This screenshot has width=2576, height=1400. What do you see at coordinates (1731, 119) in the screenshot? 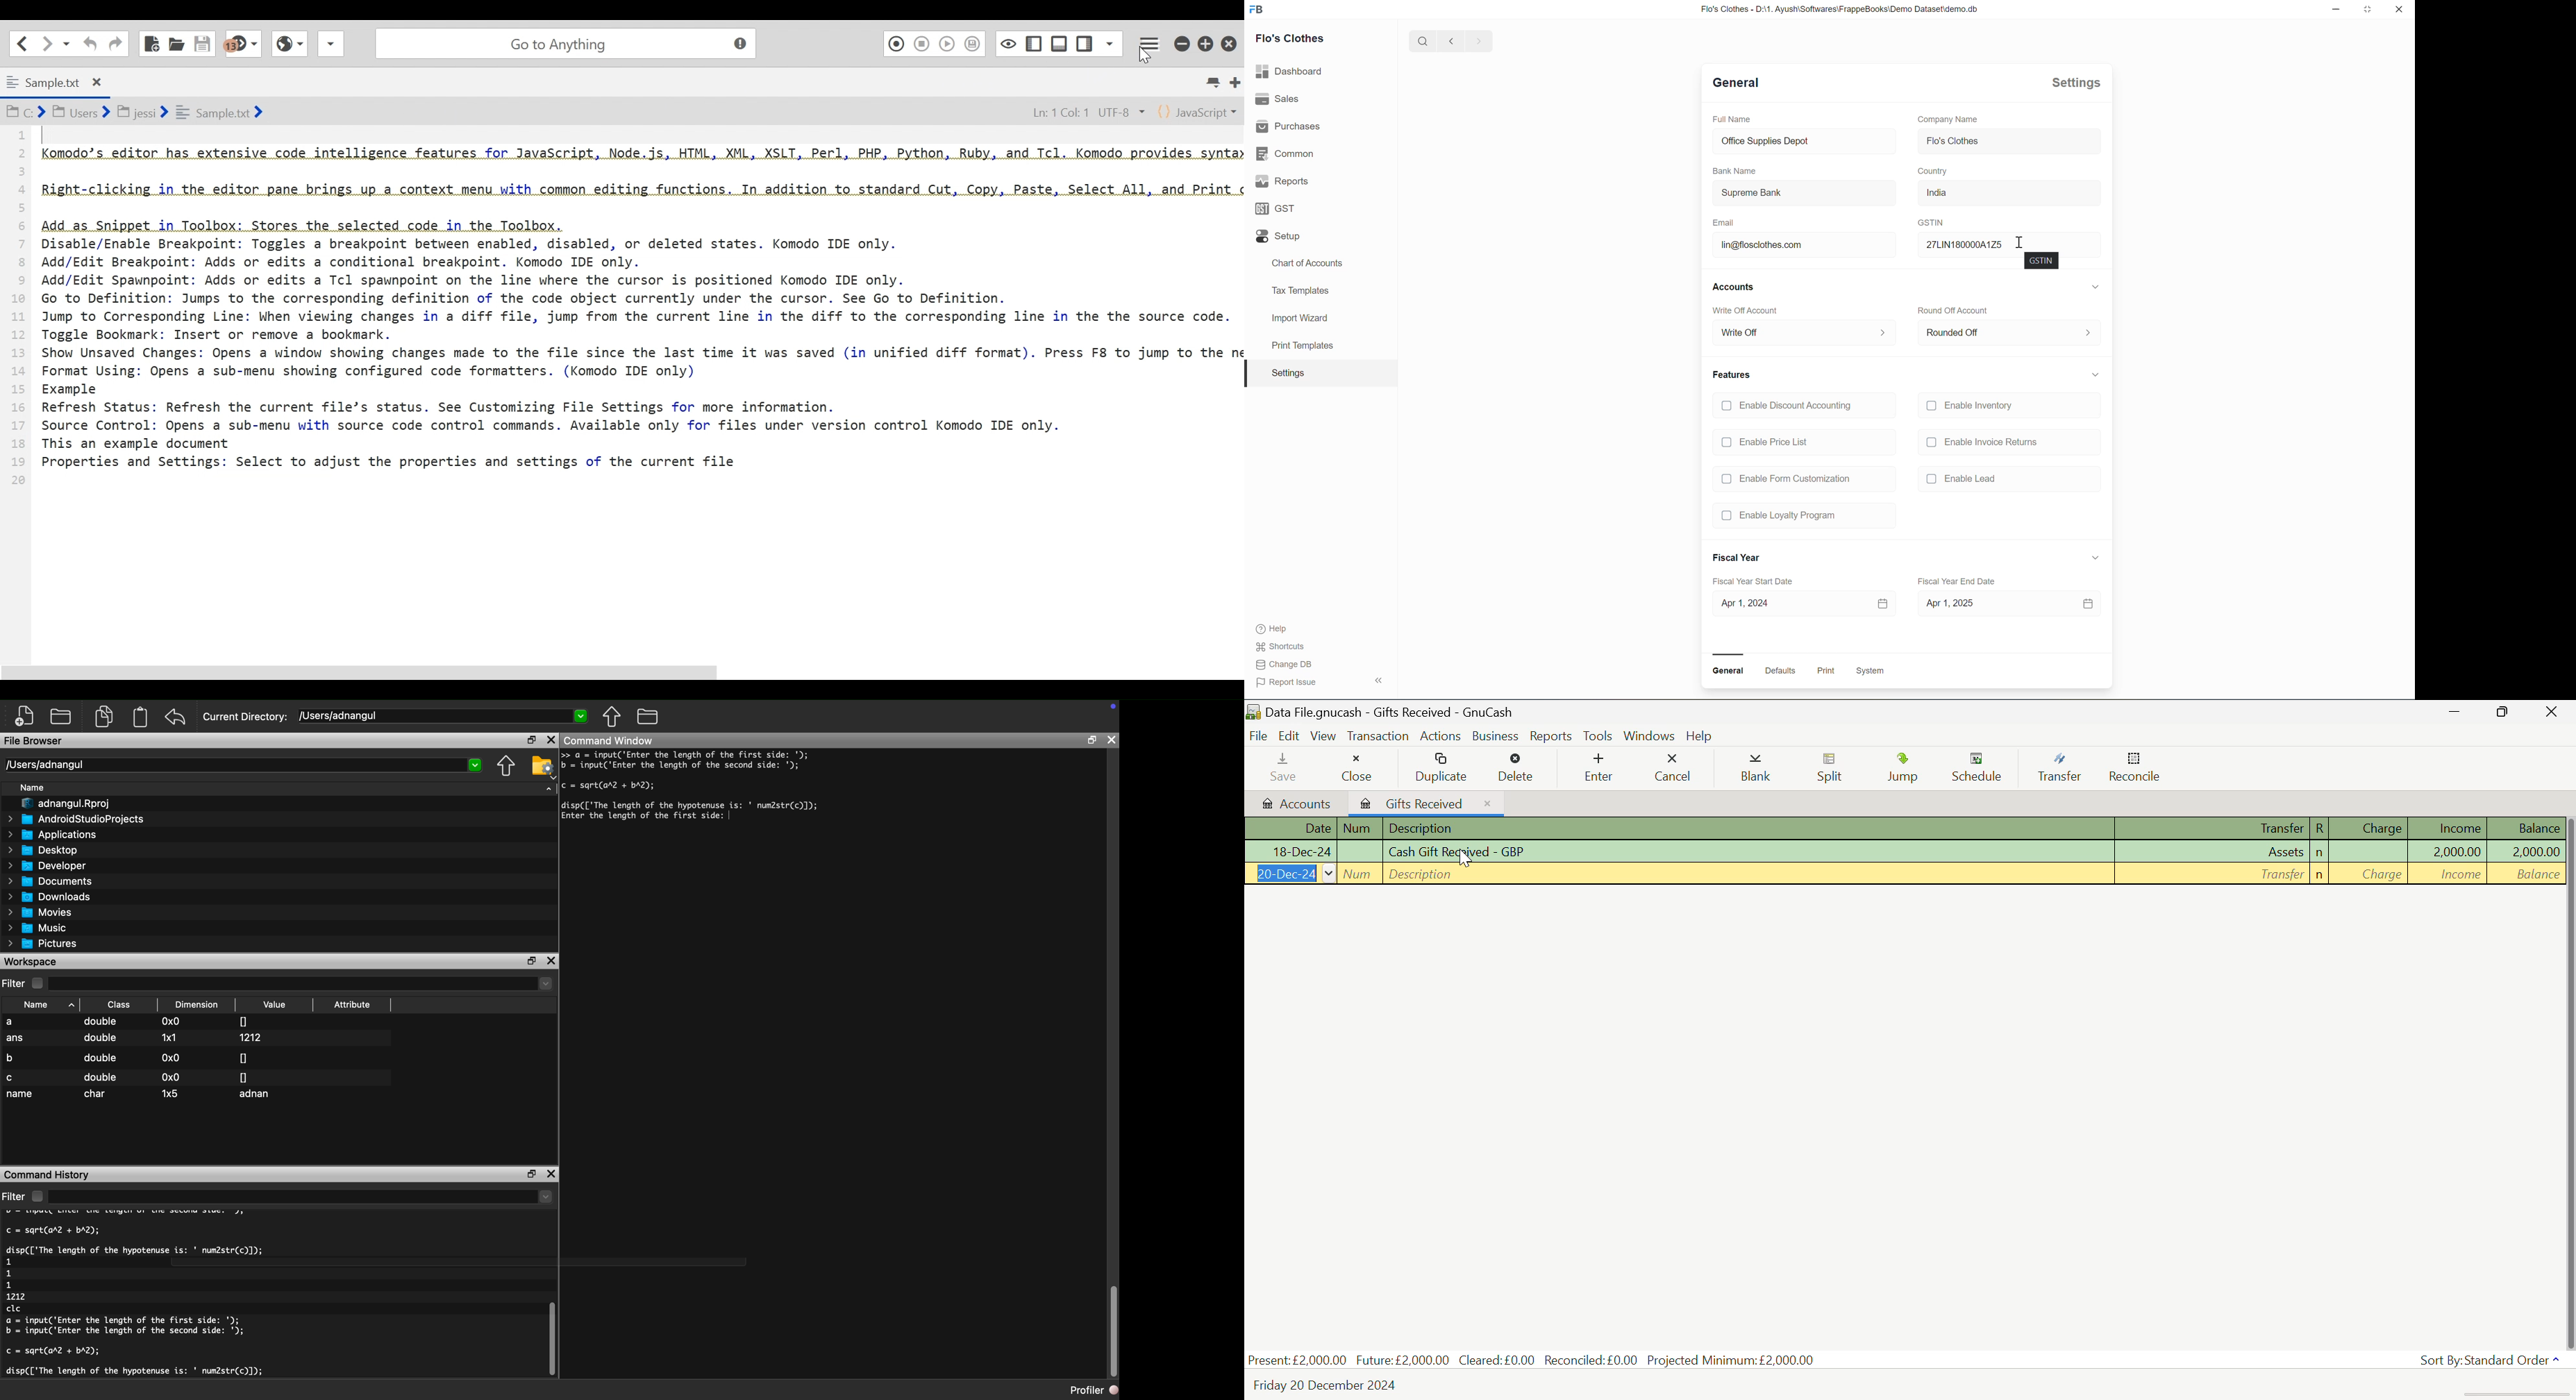
I see `Full Name` at bounding box center [1731, 119].